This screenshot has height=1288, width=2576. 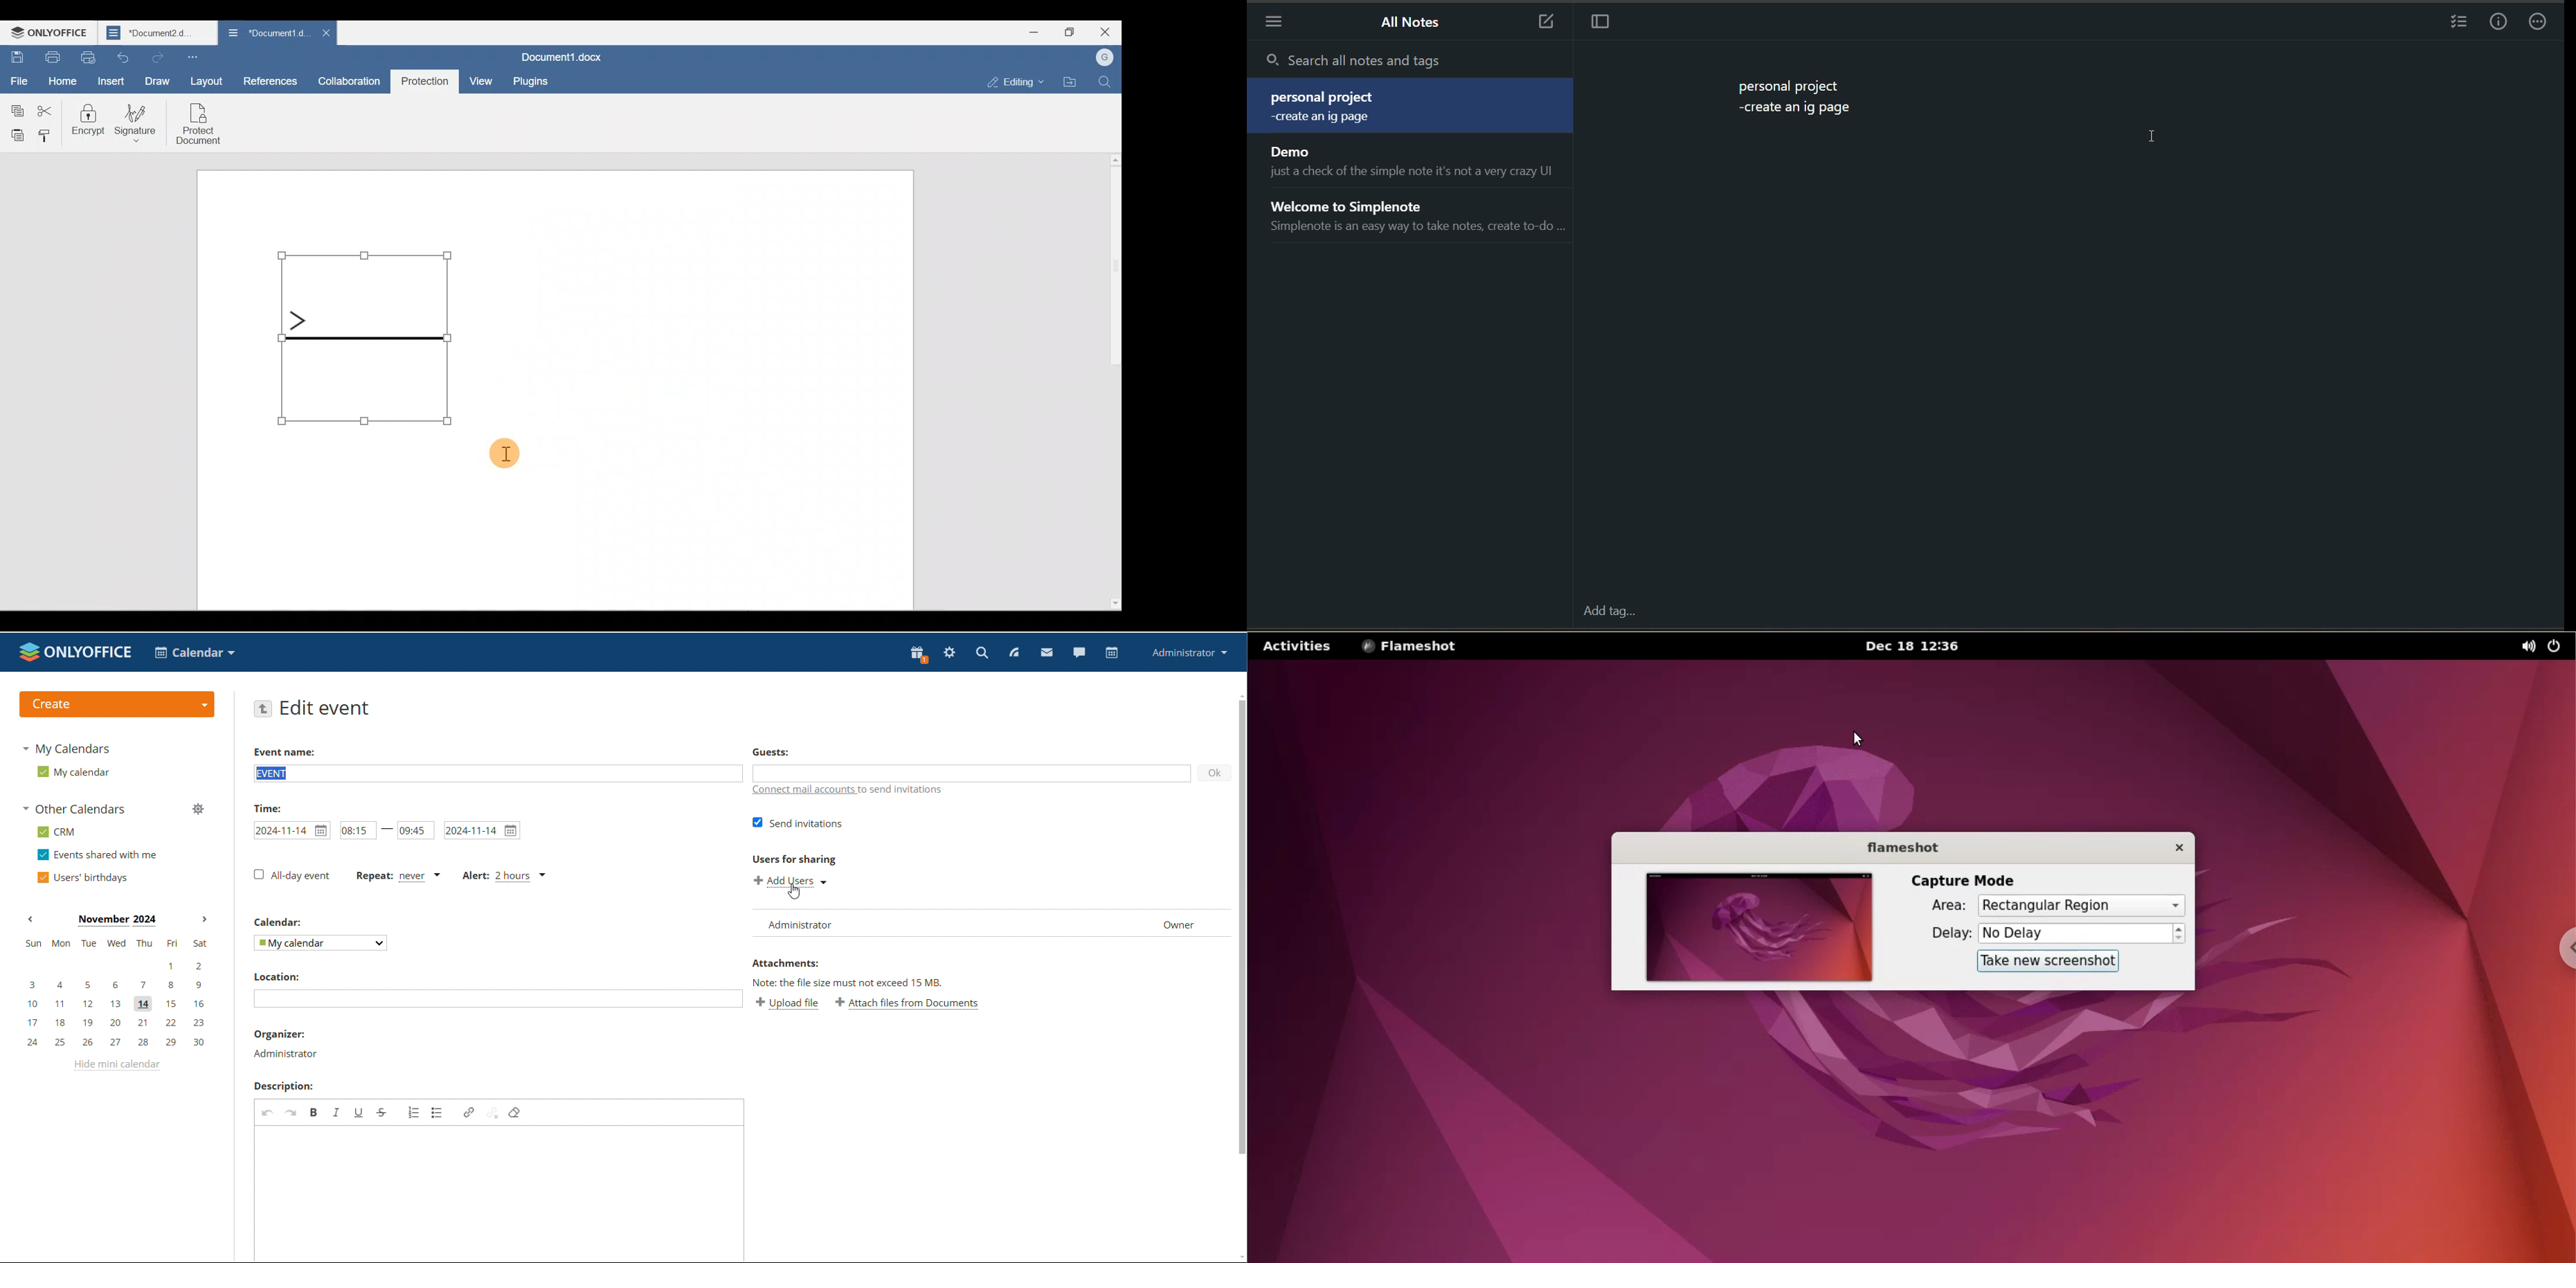 I want to click on Insert, so click(x=113, y=81).